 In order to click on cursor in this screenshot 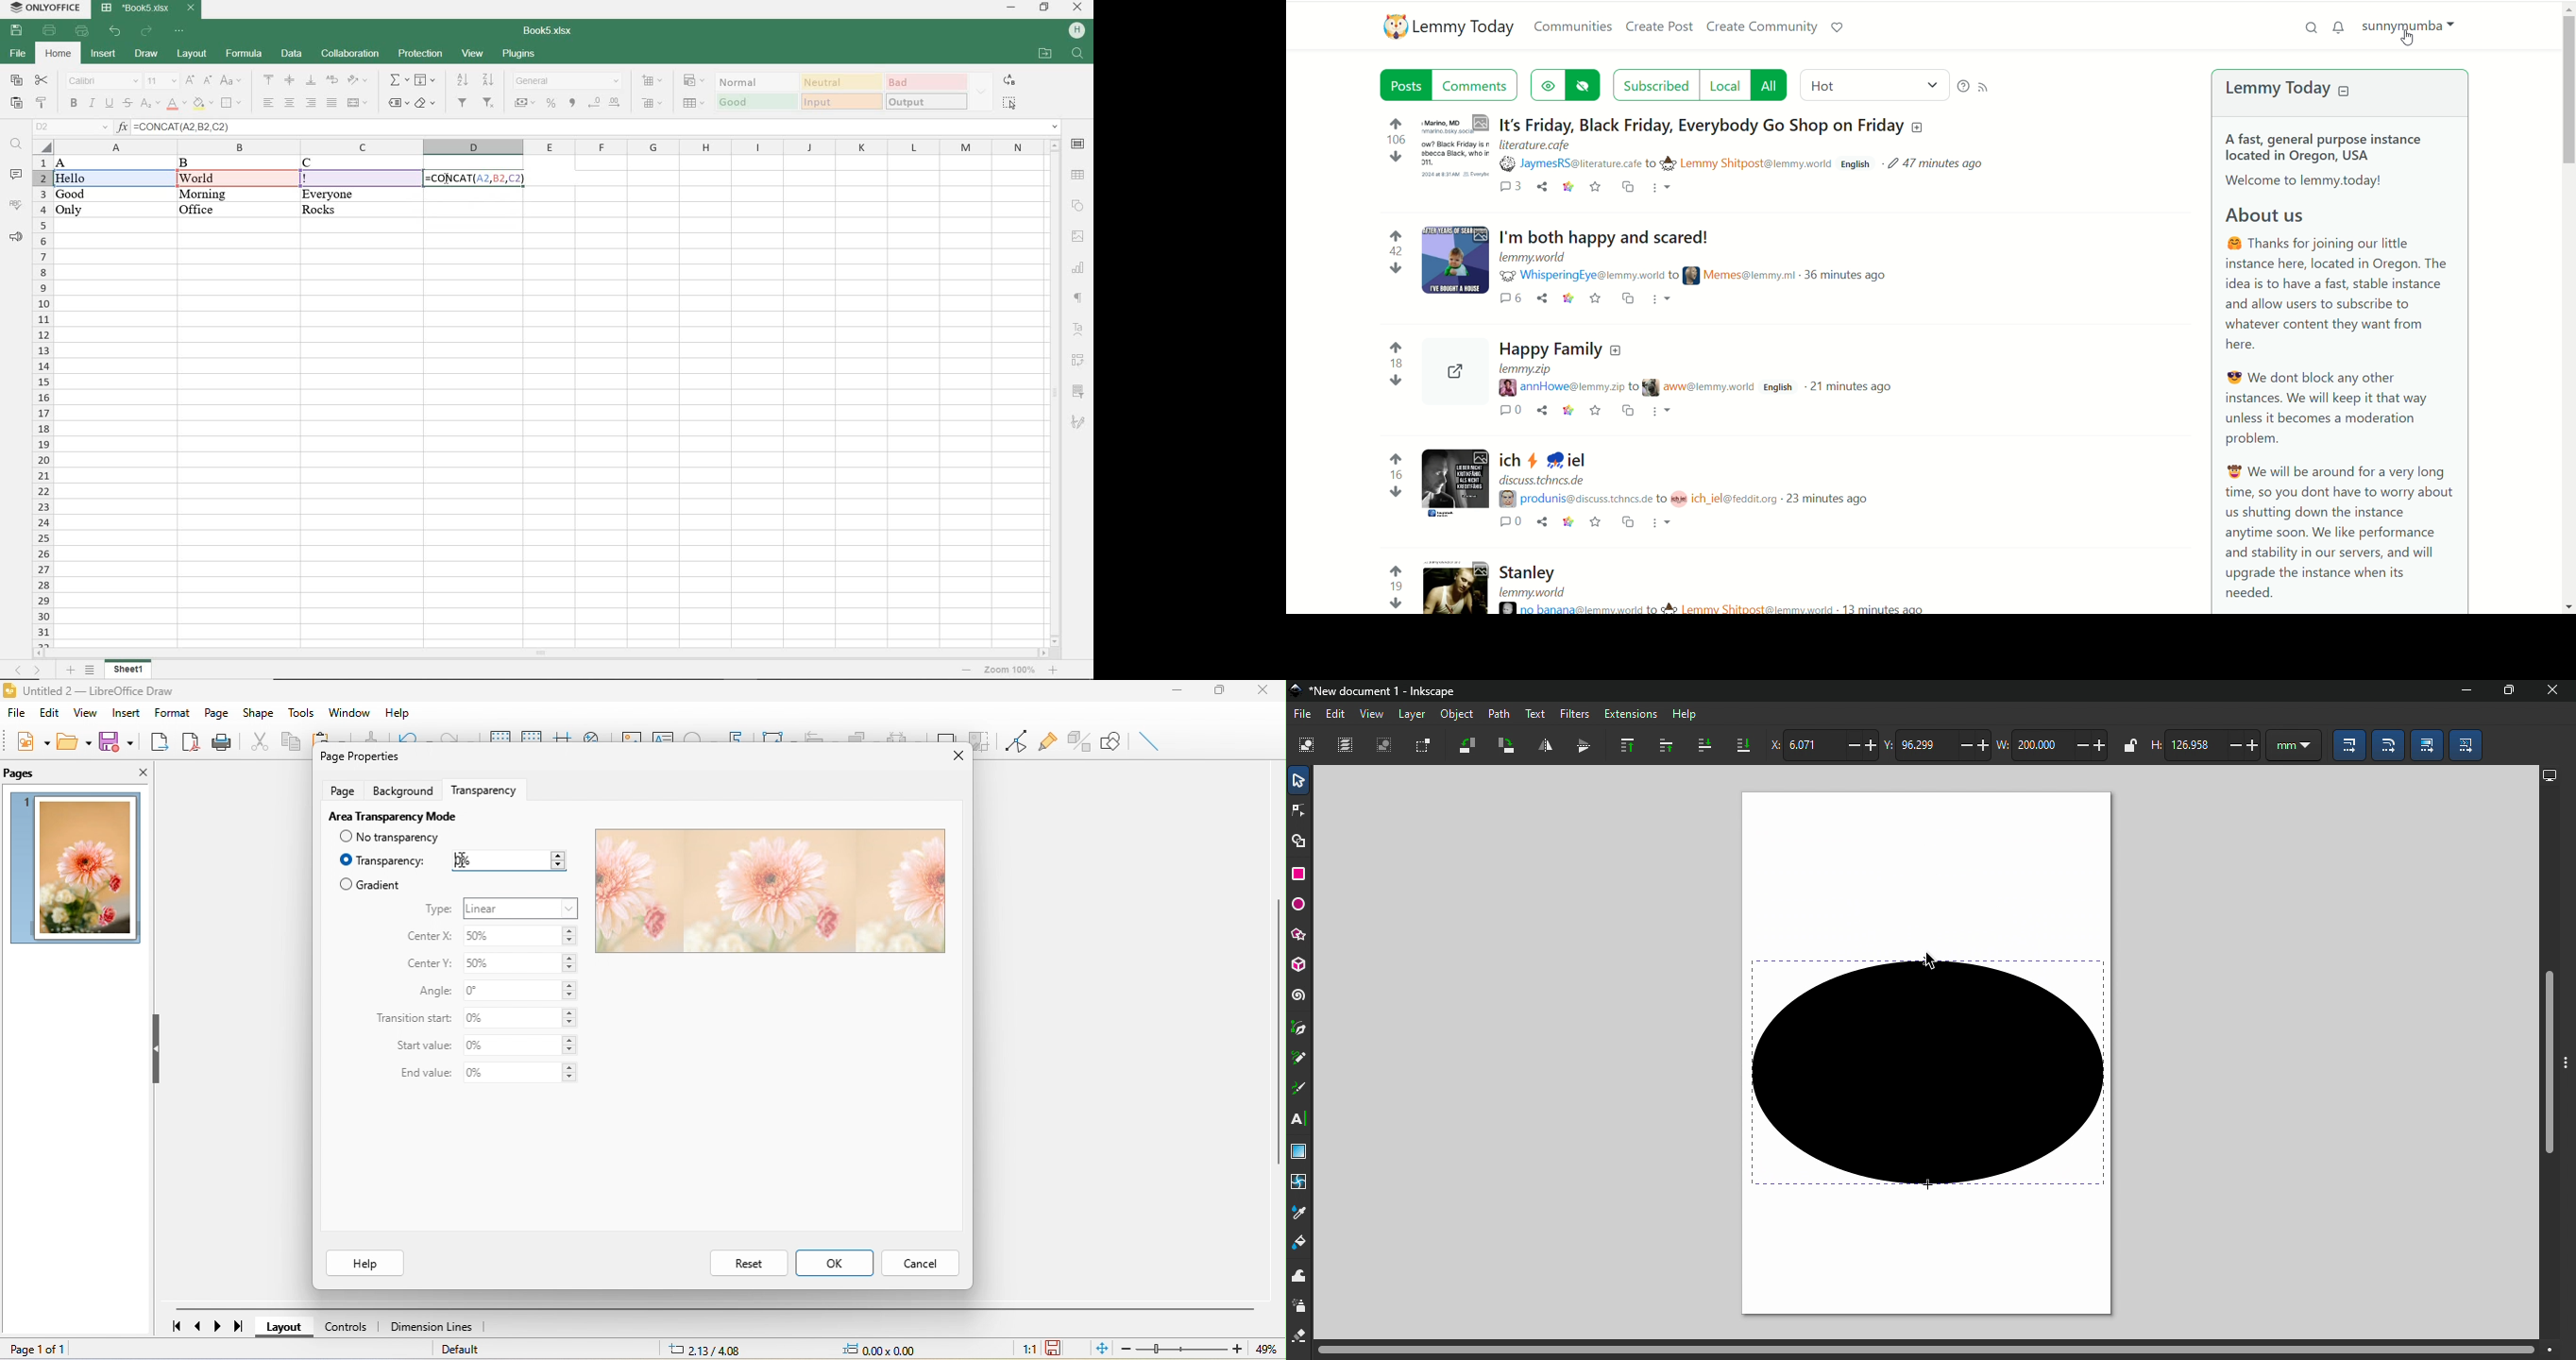, I will do `click(1927, 958)`.